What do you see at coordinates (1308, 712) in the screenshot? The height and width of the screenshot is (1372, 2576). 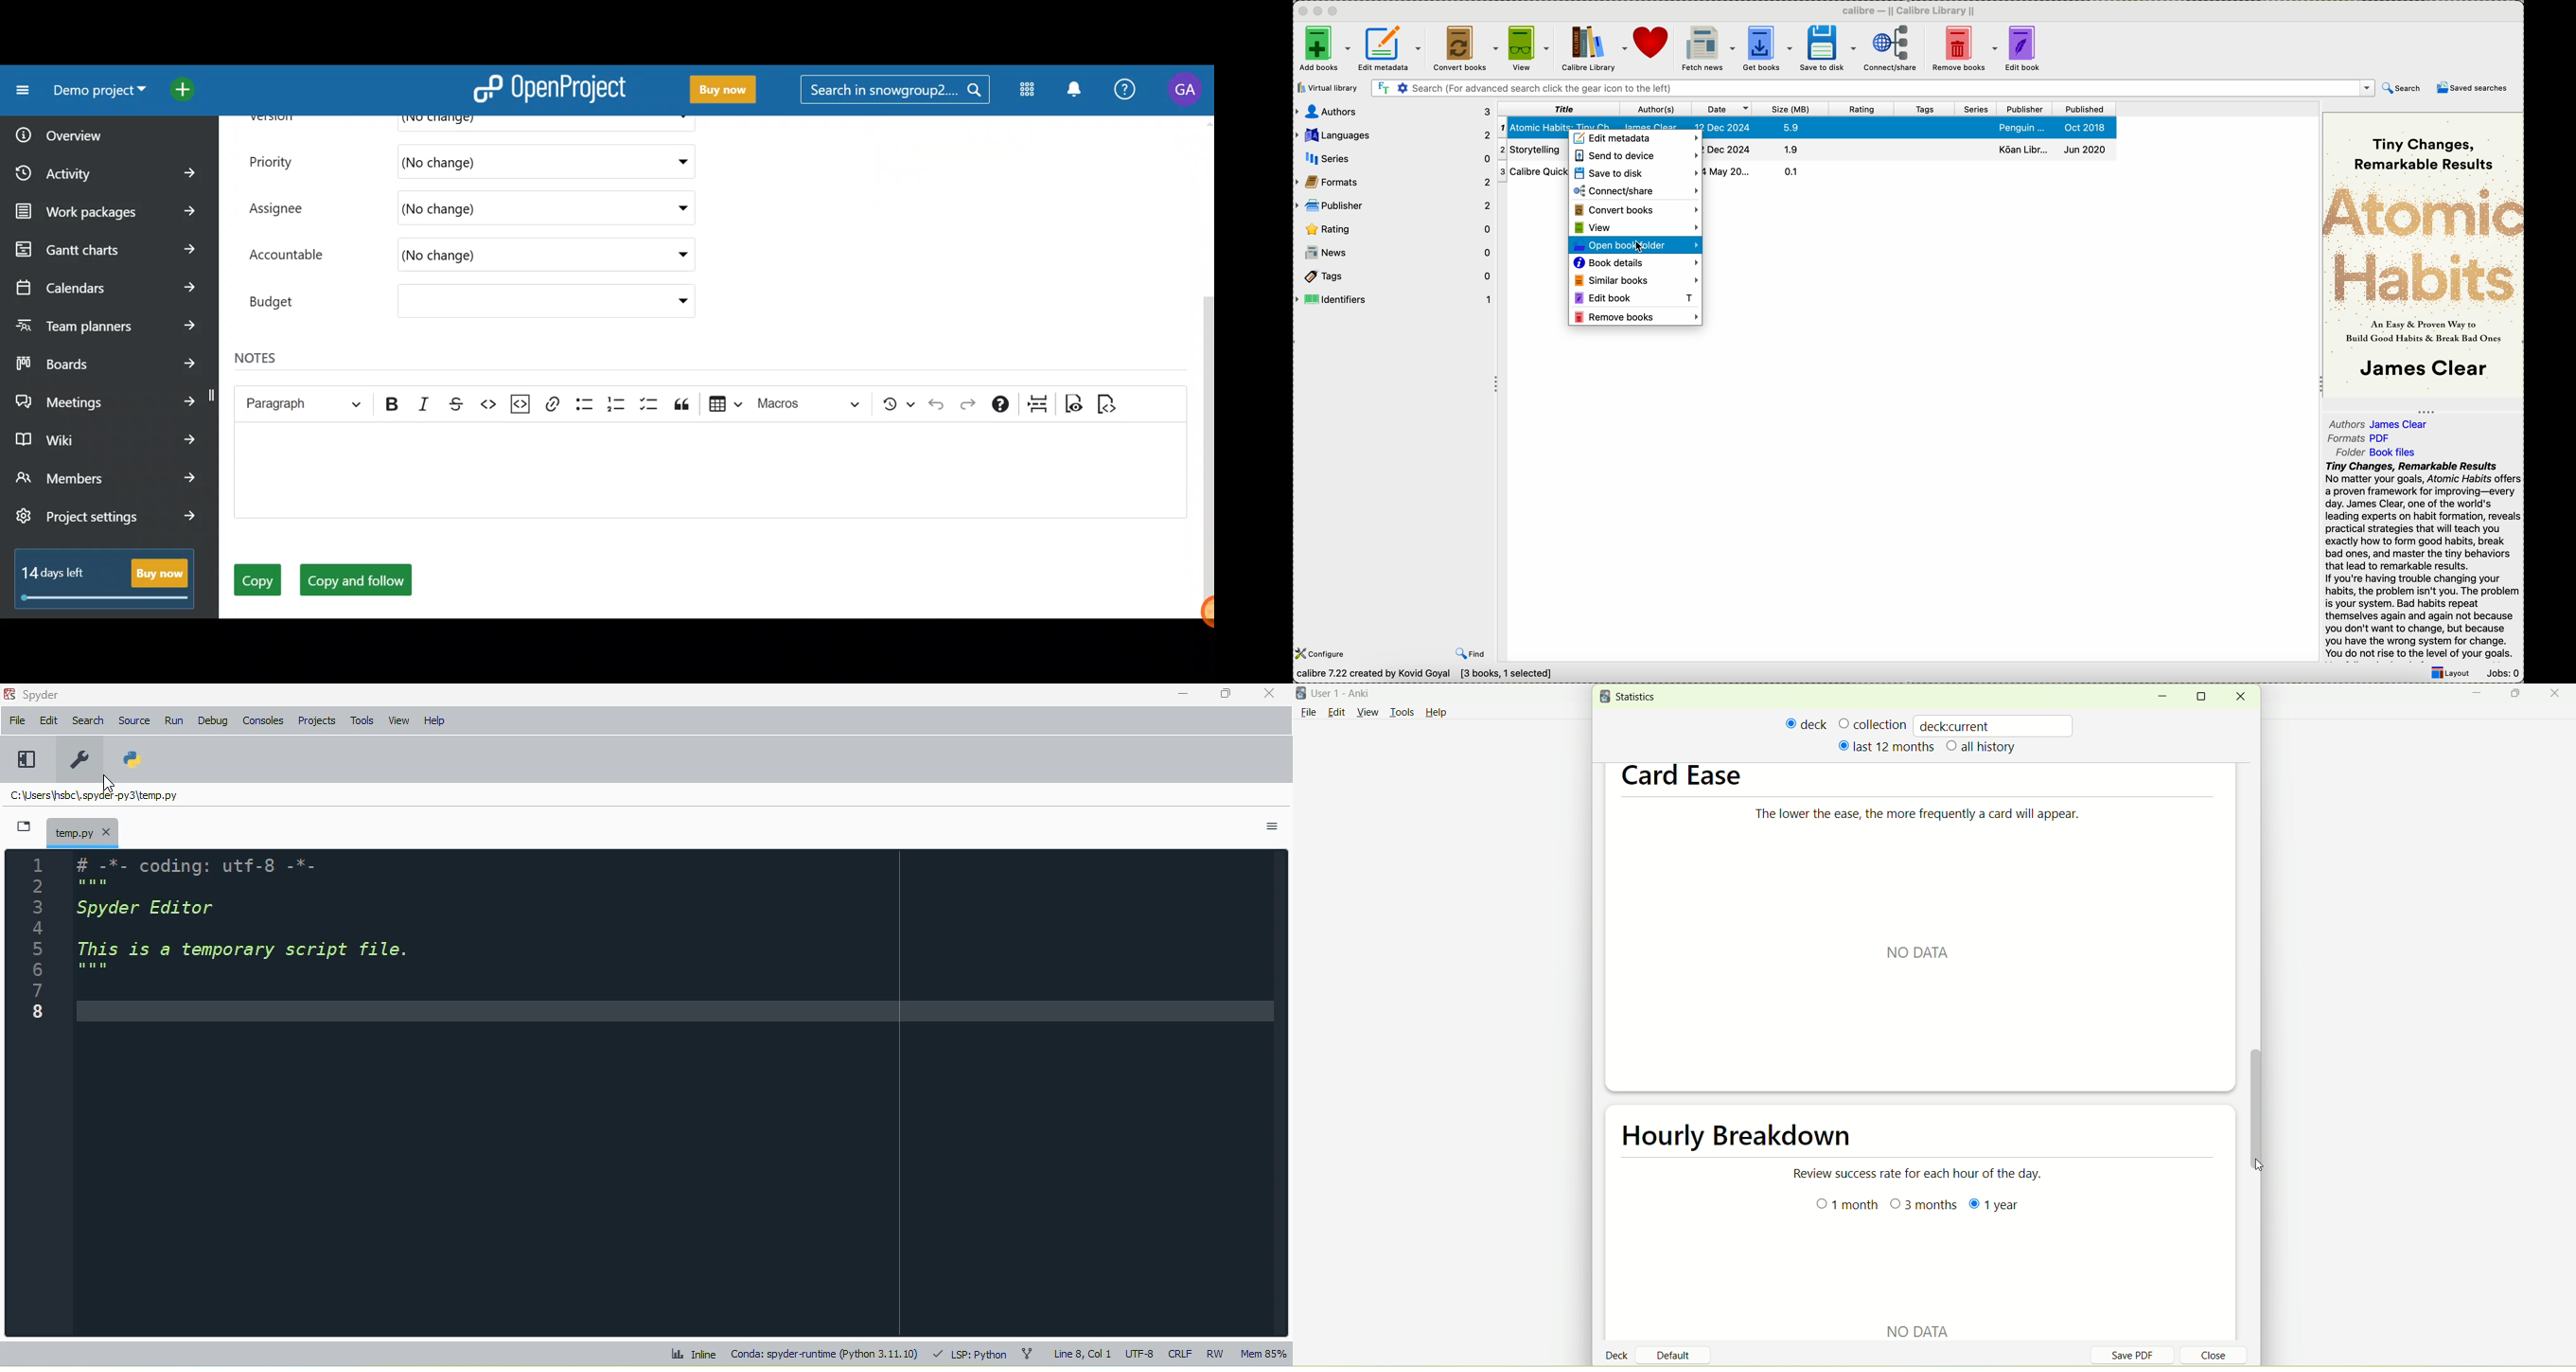 I see `File ` at bounding box center [1308, 712].